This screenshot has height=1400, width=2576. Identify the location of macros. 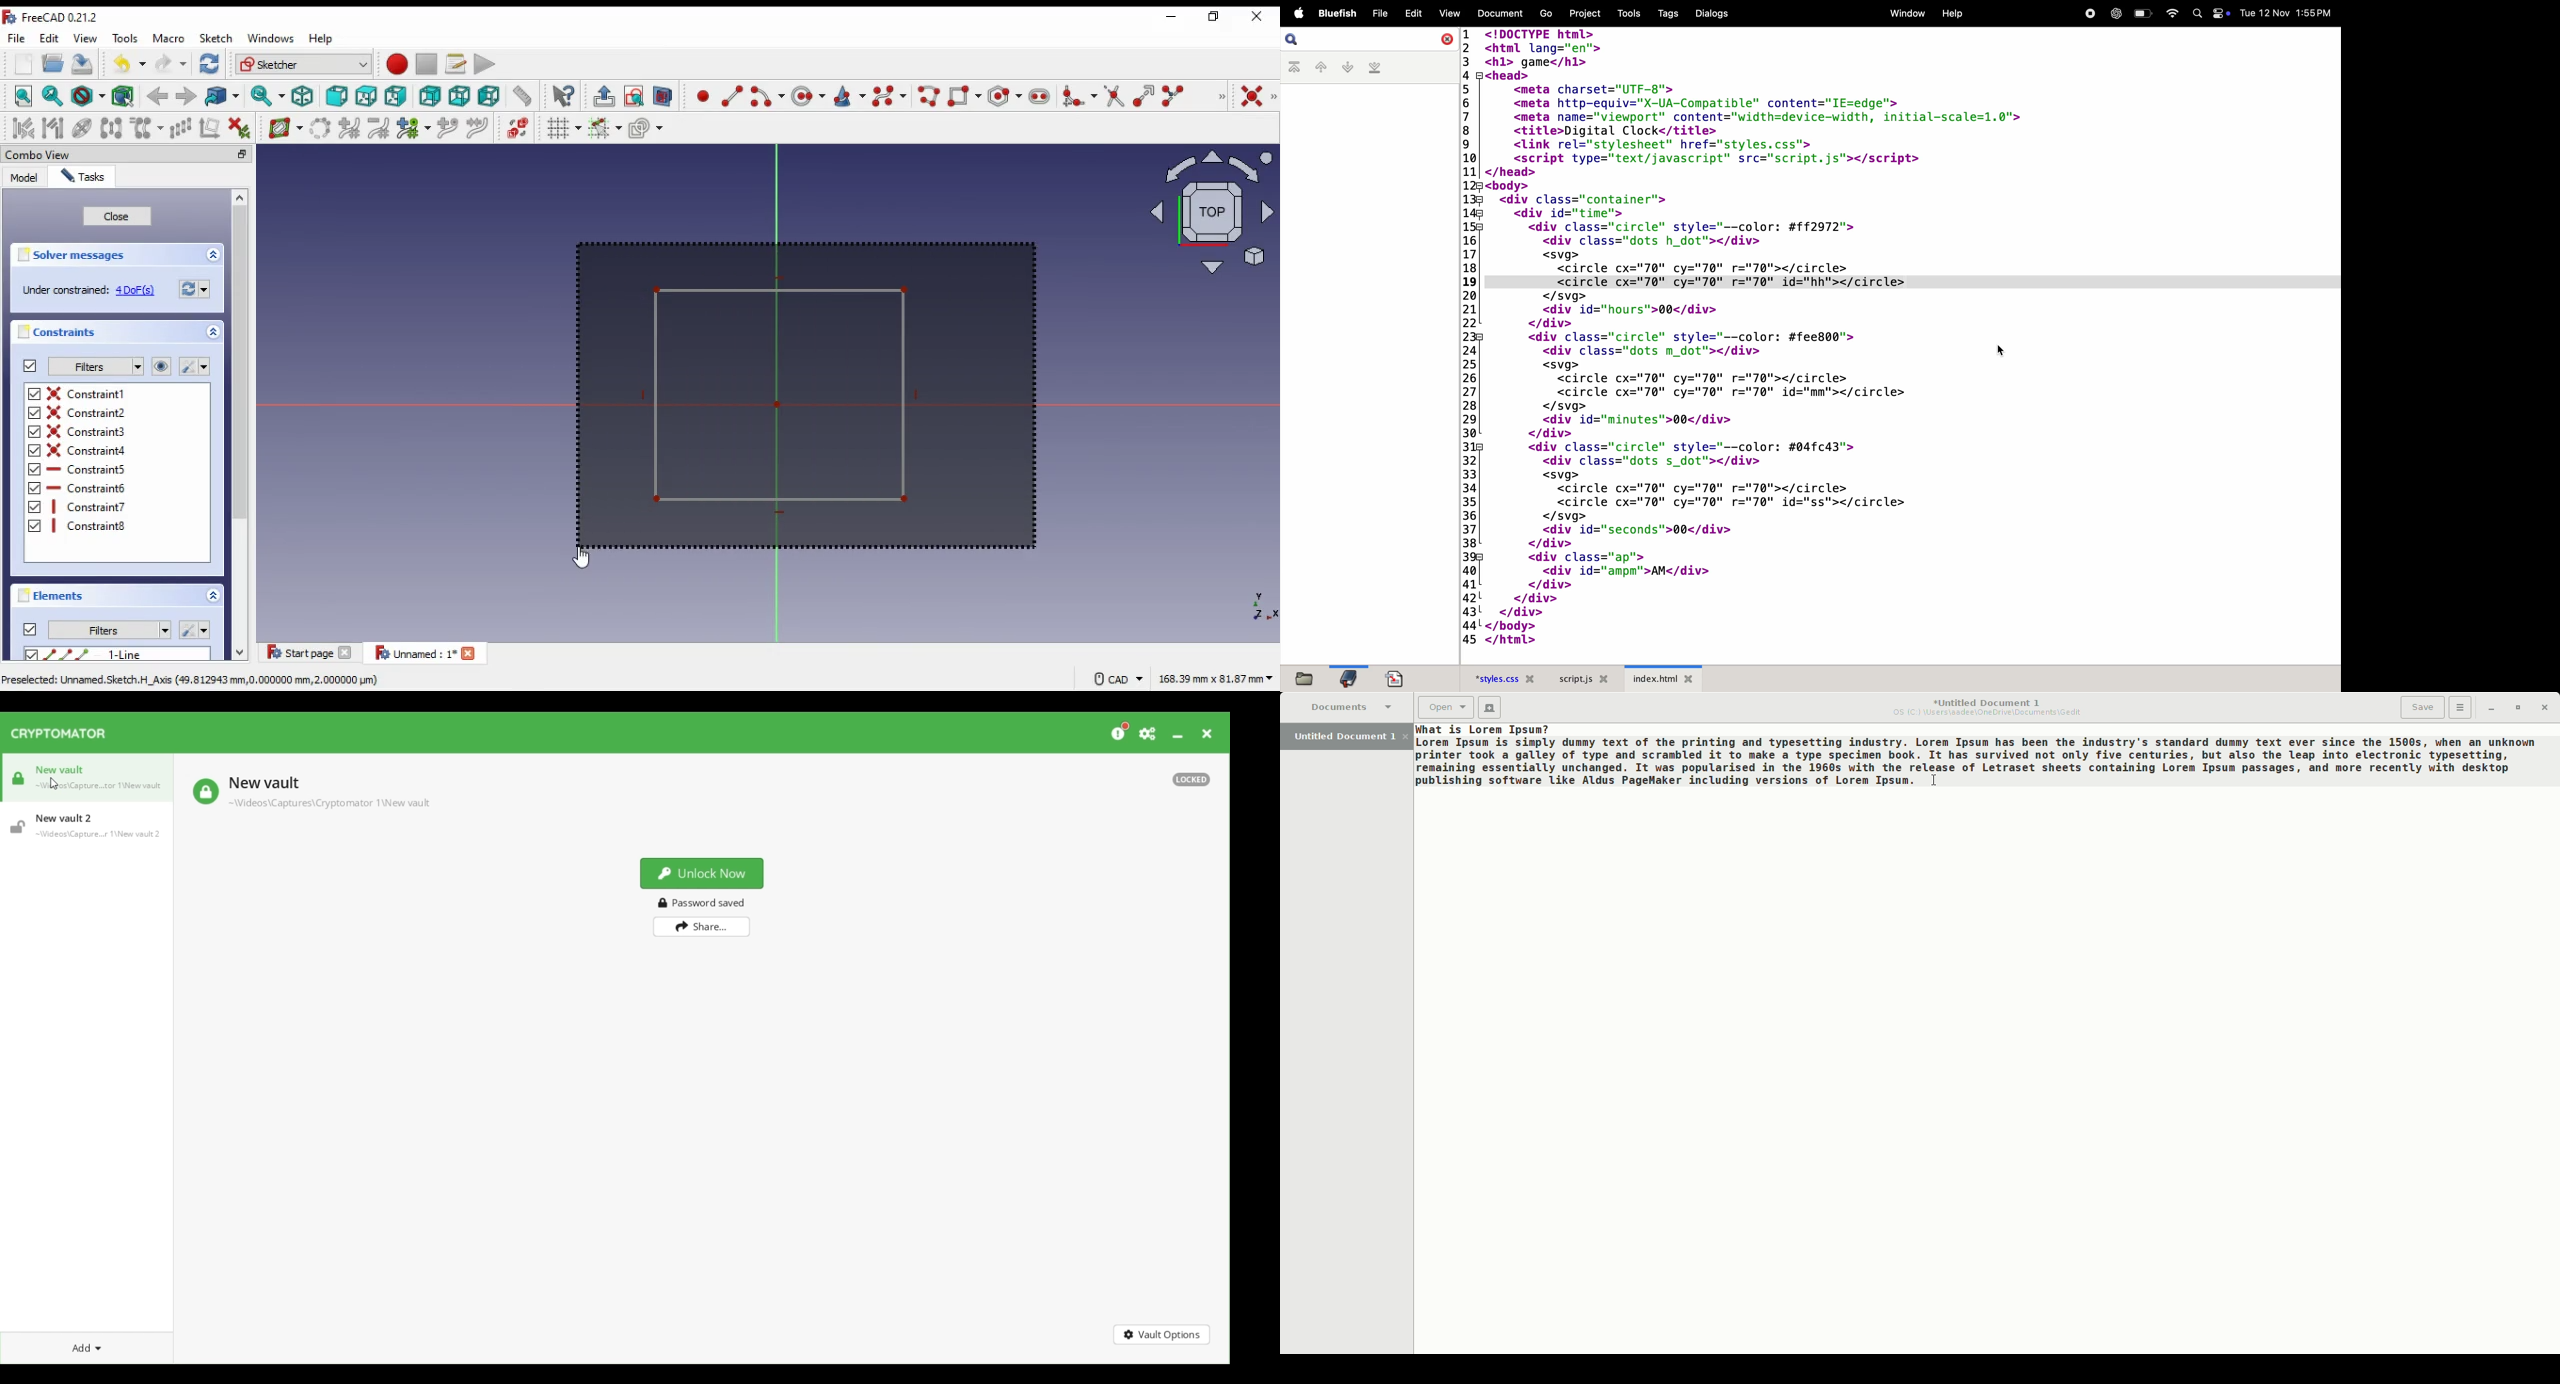
(455, 65).